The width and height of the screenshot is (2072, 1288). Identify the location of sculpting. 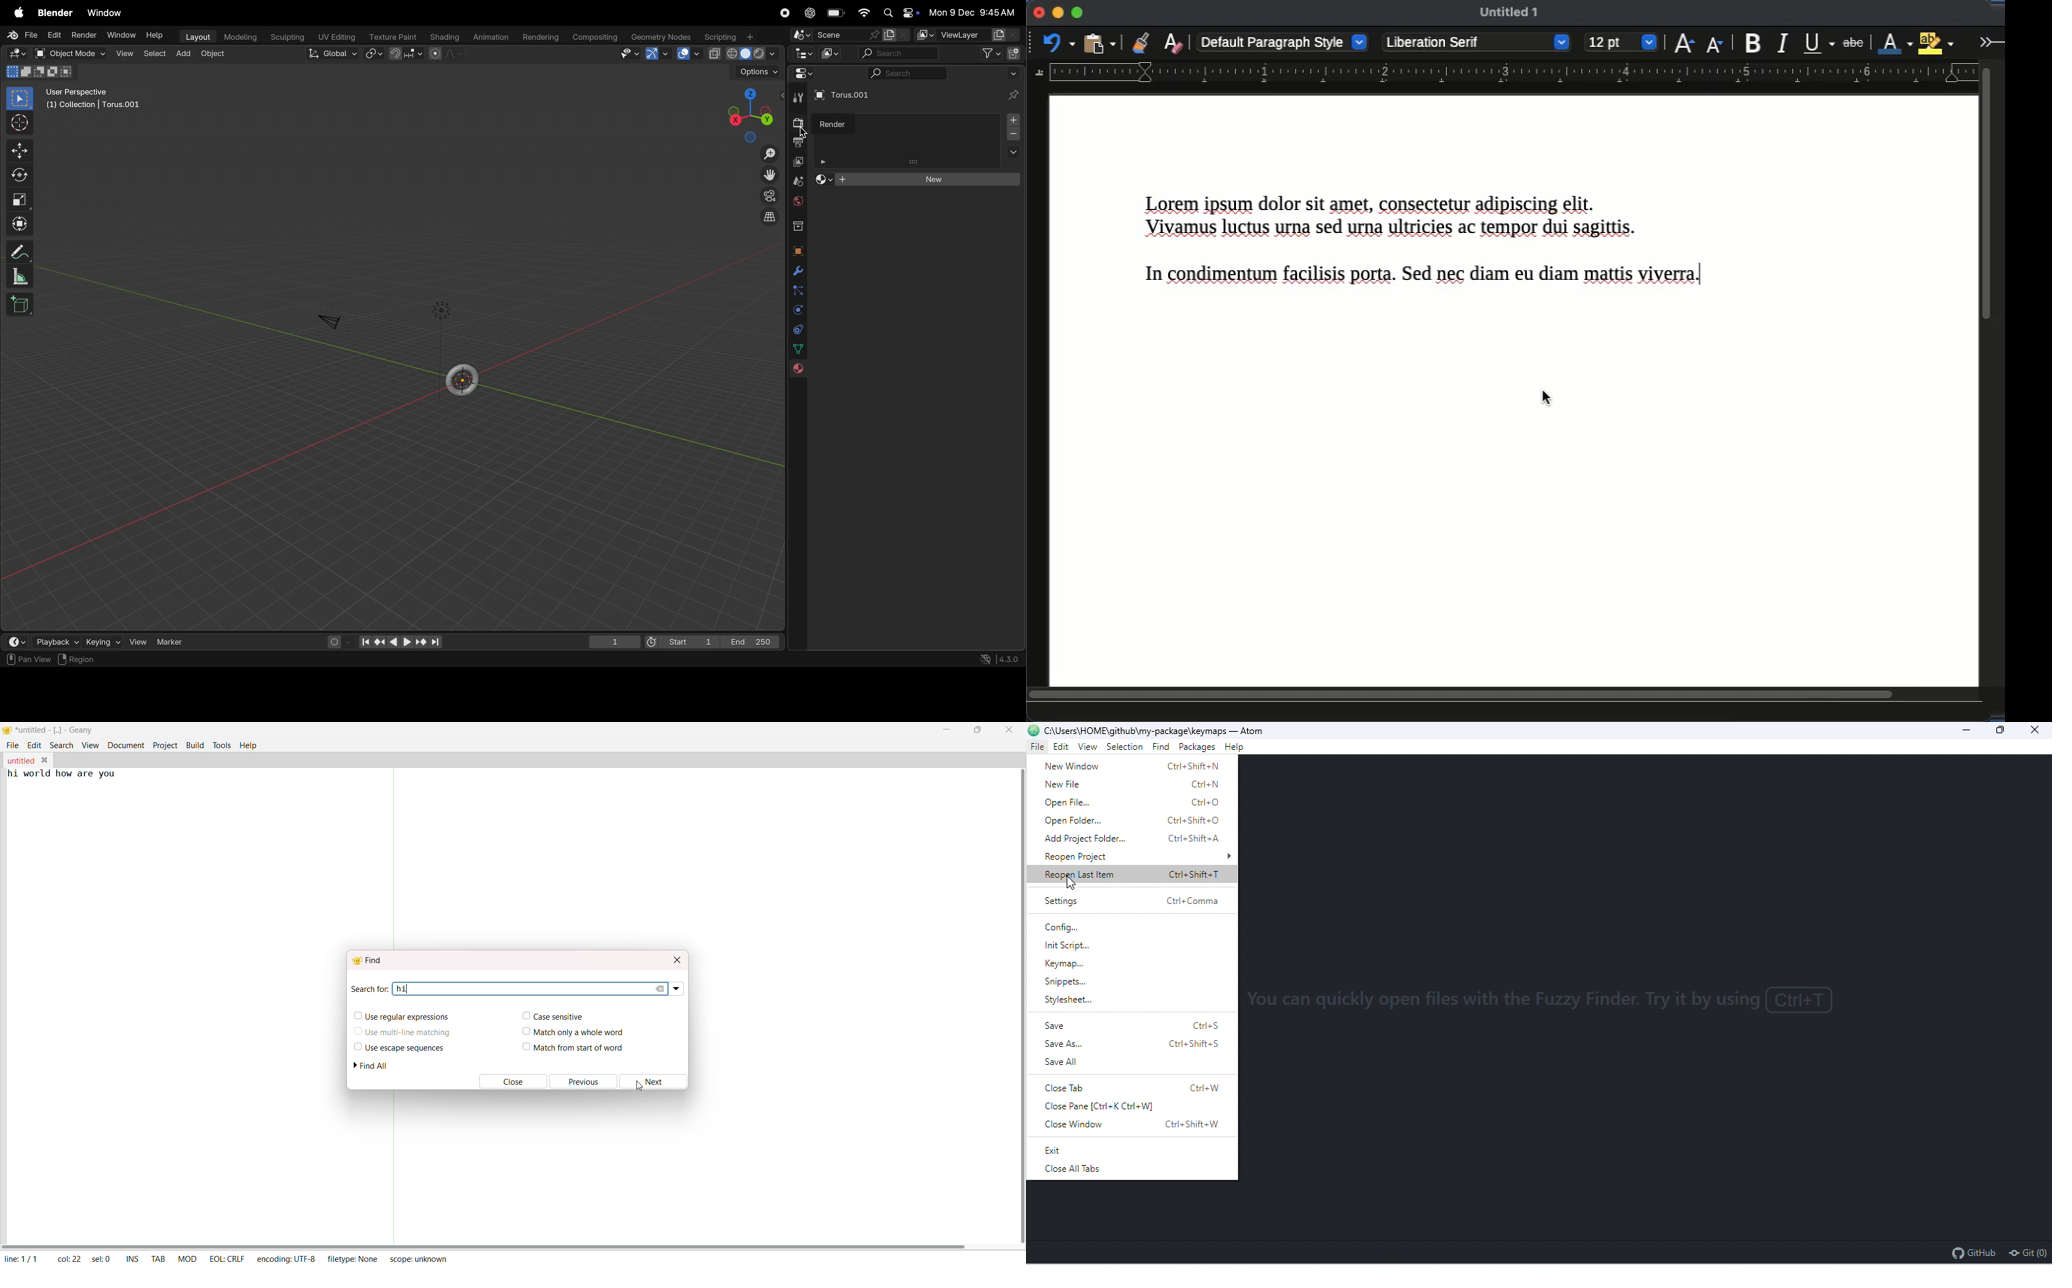
(285, 35).